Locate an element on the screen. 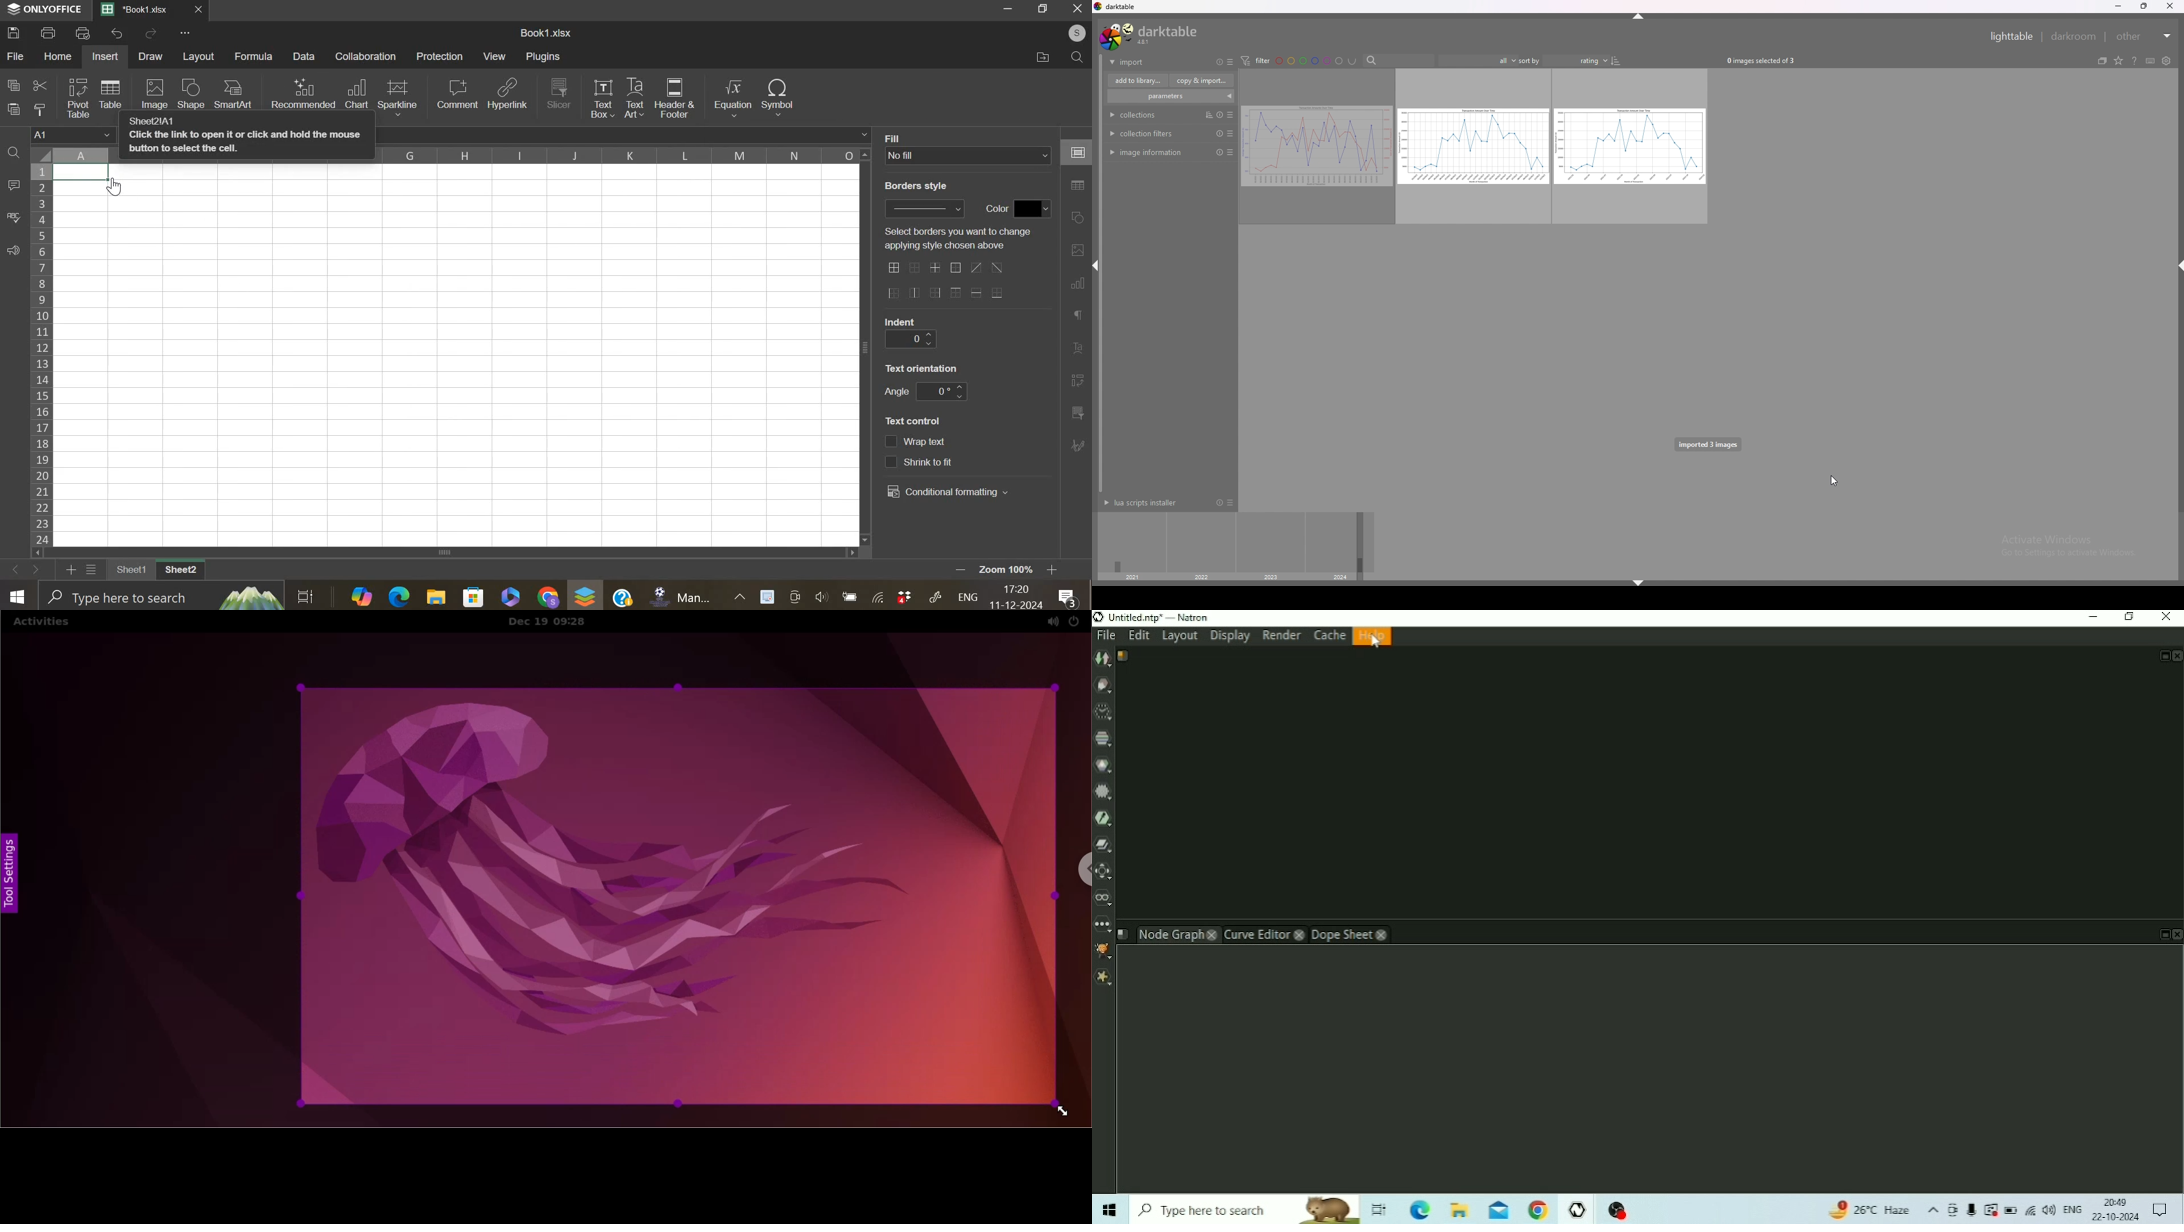 The image size is (2184, 1232). chrome options is located at coordinates (1079, 870).